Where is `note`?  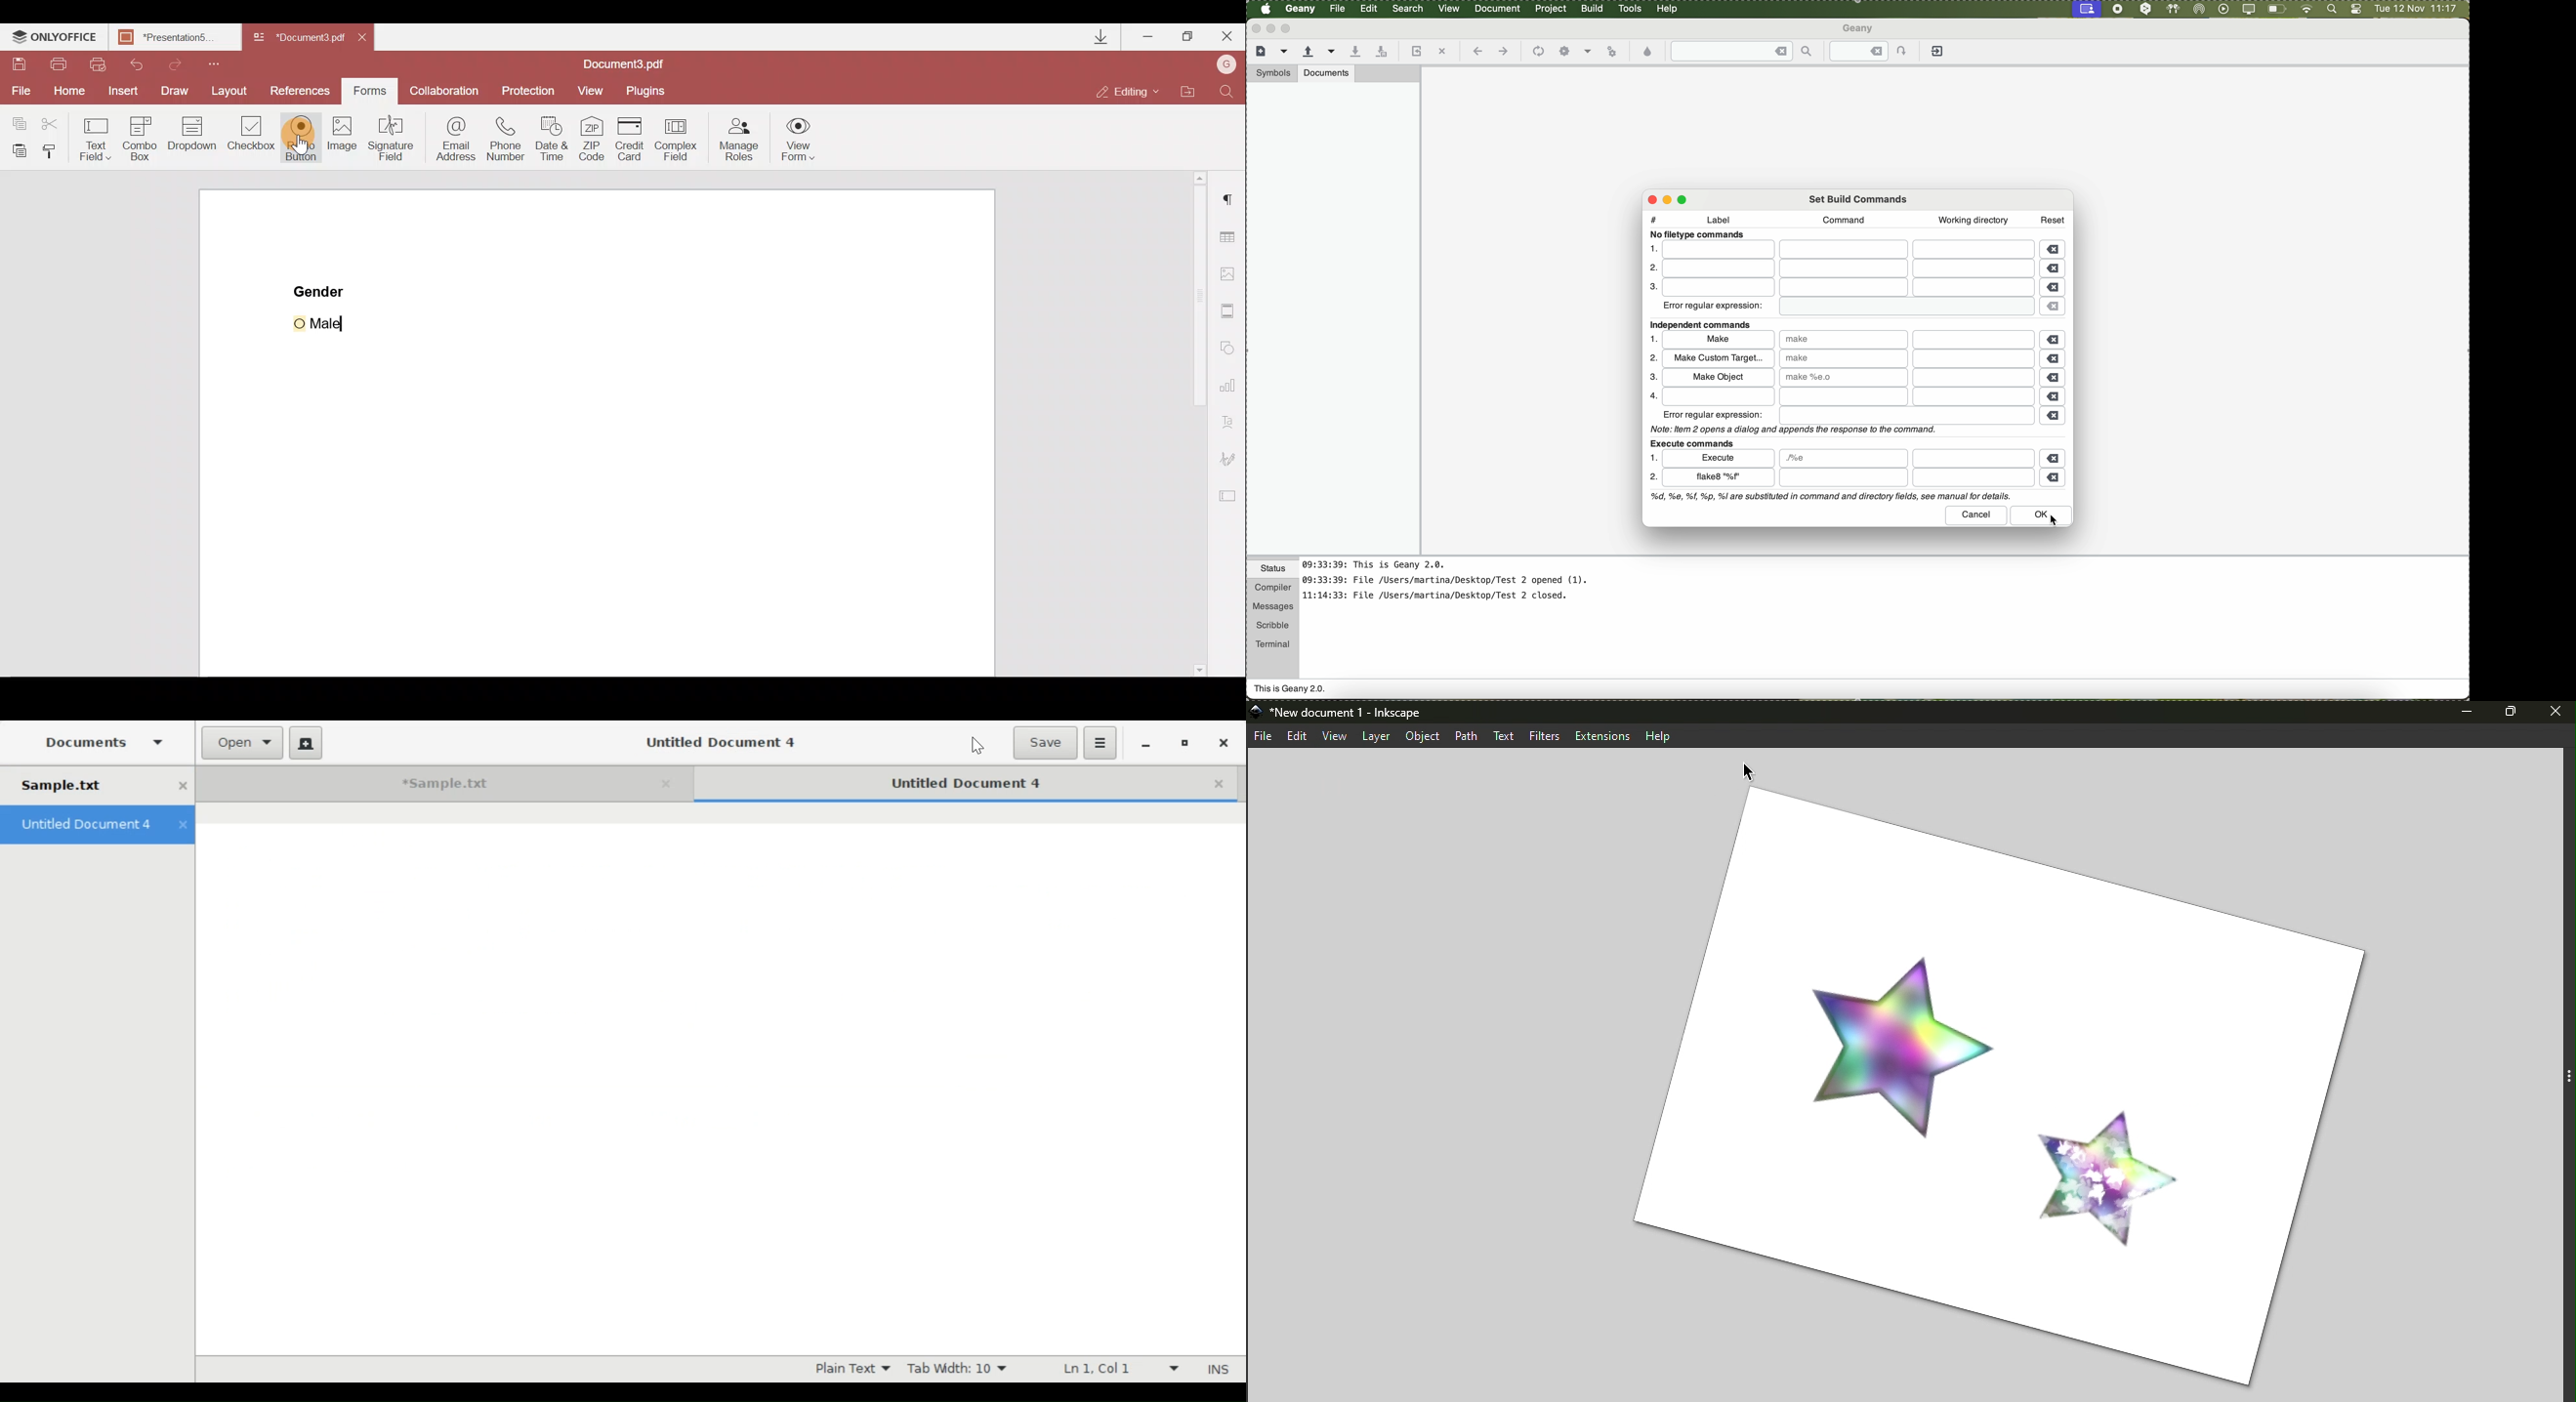
note is located at coordinates (1829, 497).